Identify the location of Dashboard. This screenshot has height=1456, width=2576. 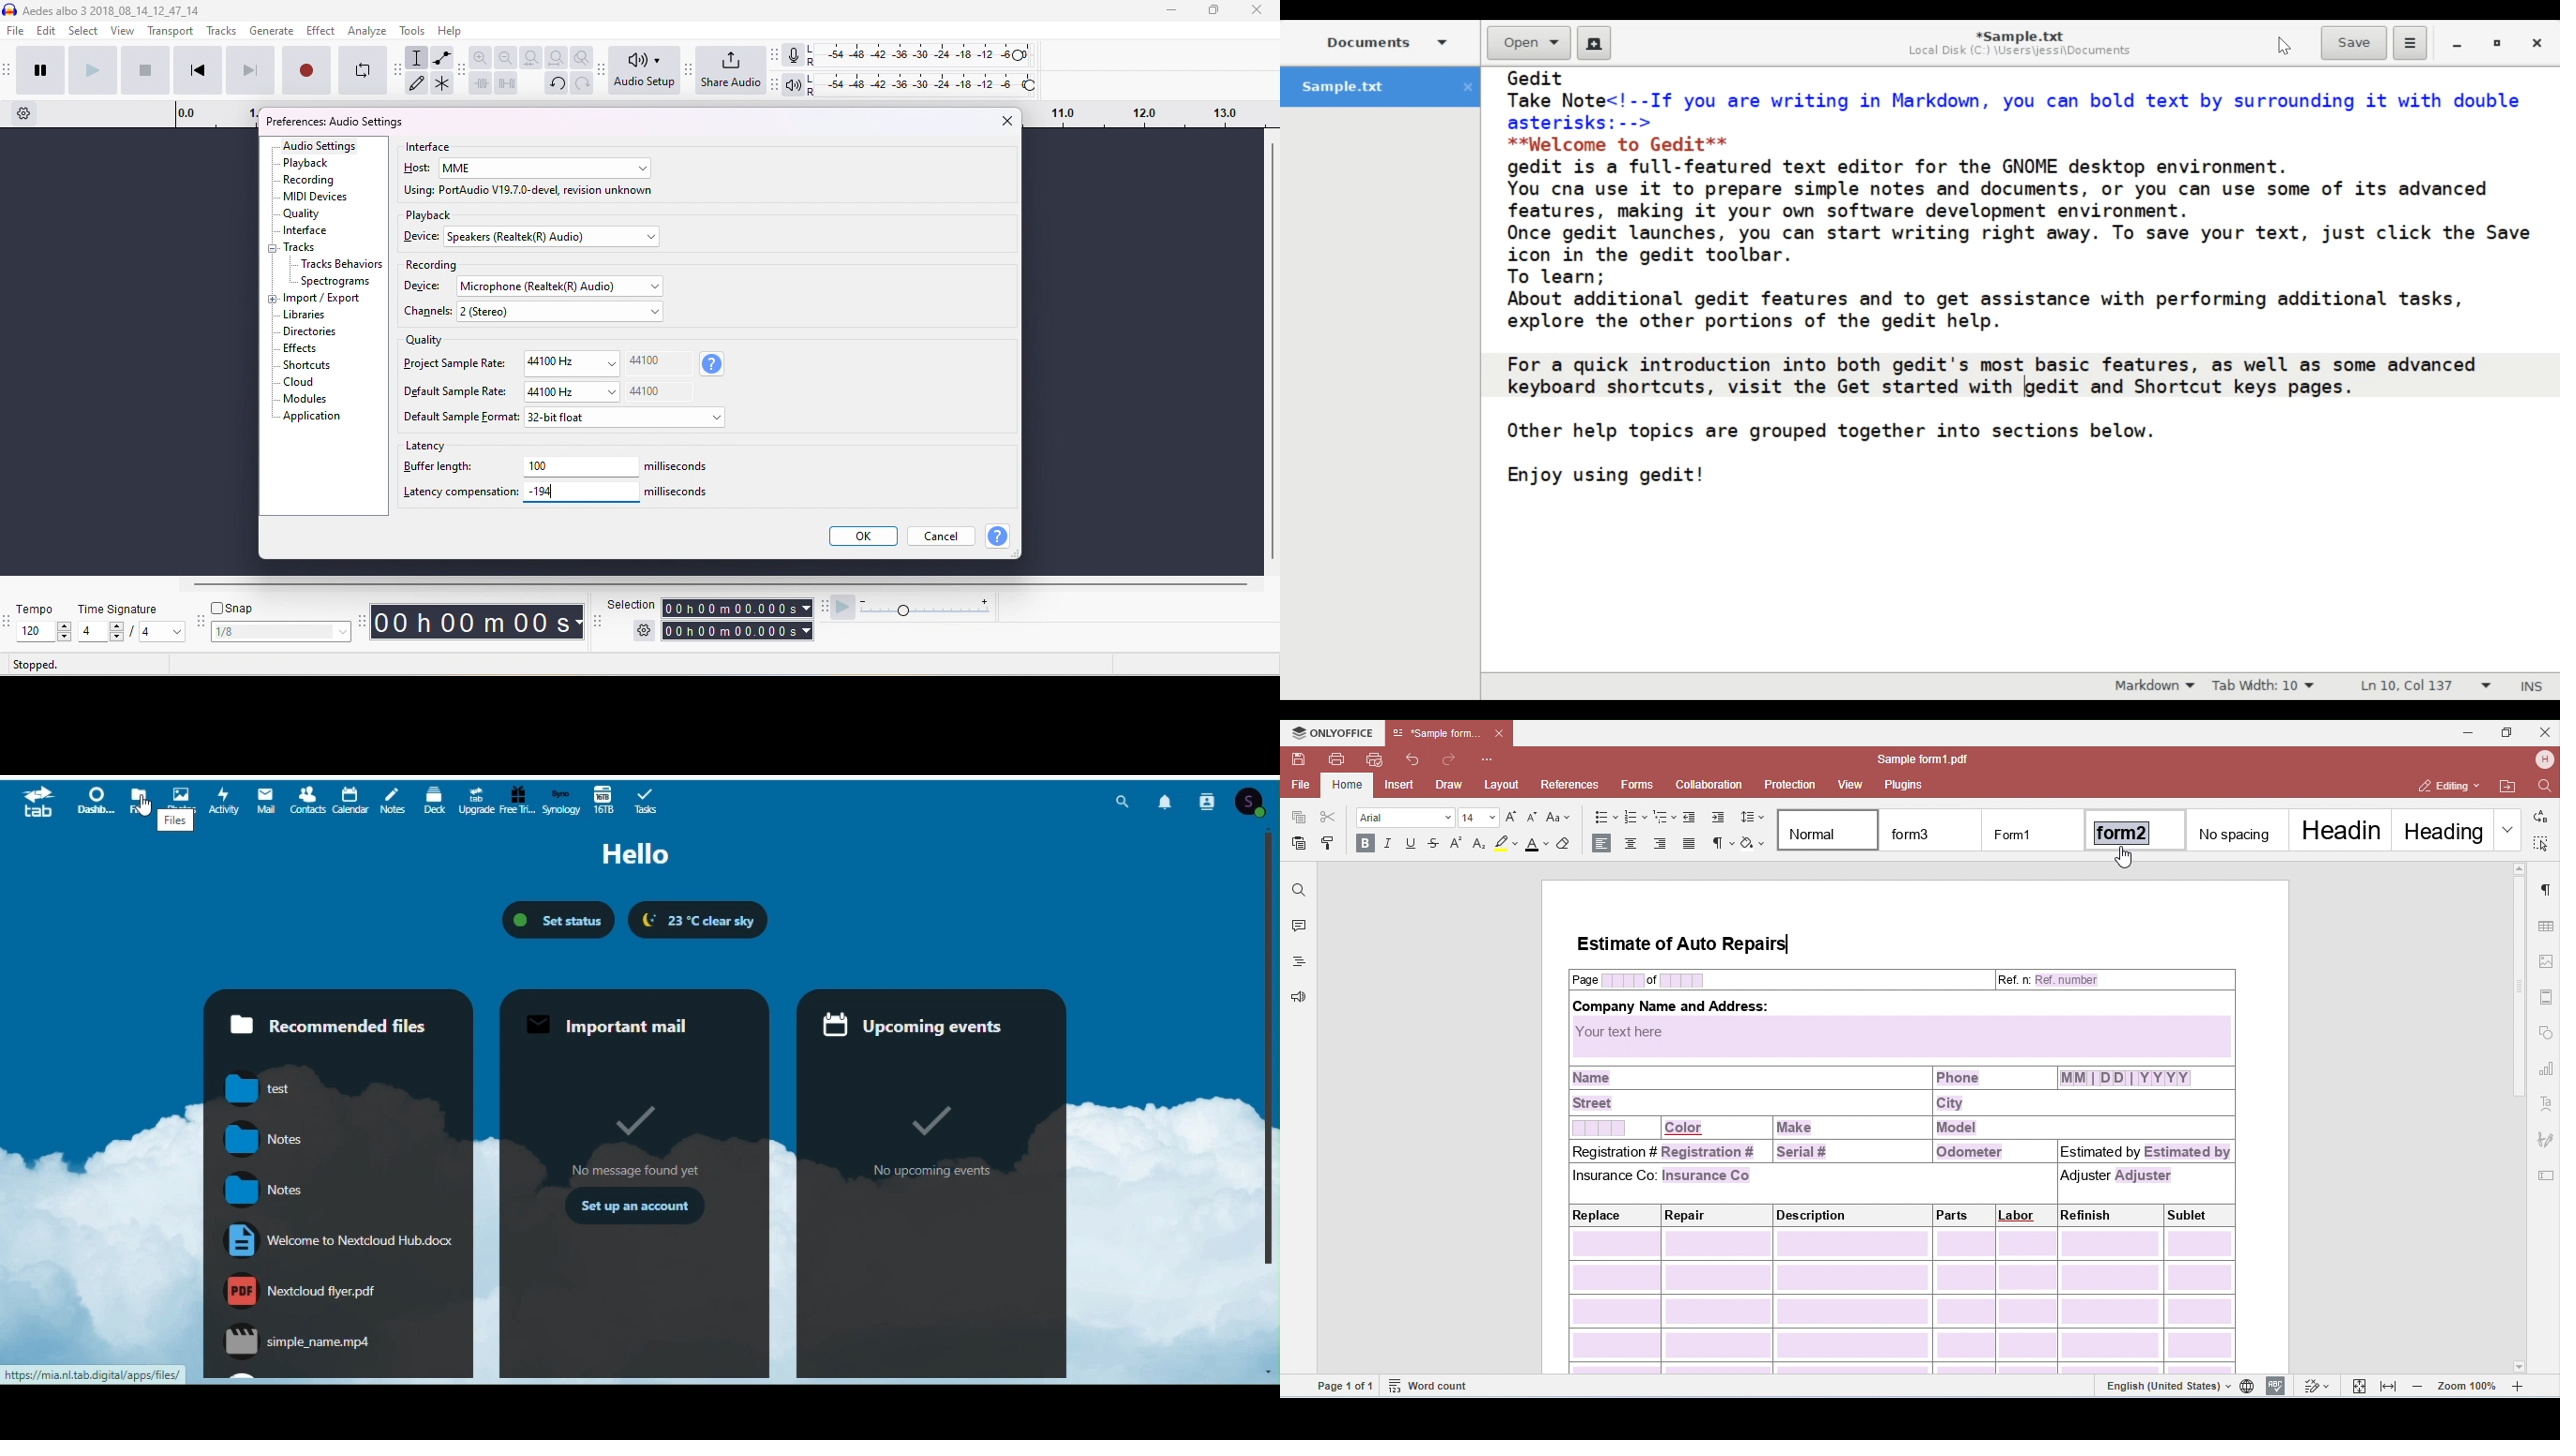
(97, 803).